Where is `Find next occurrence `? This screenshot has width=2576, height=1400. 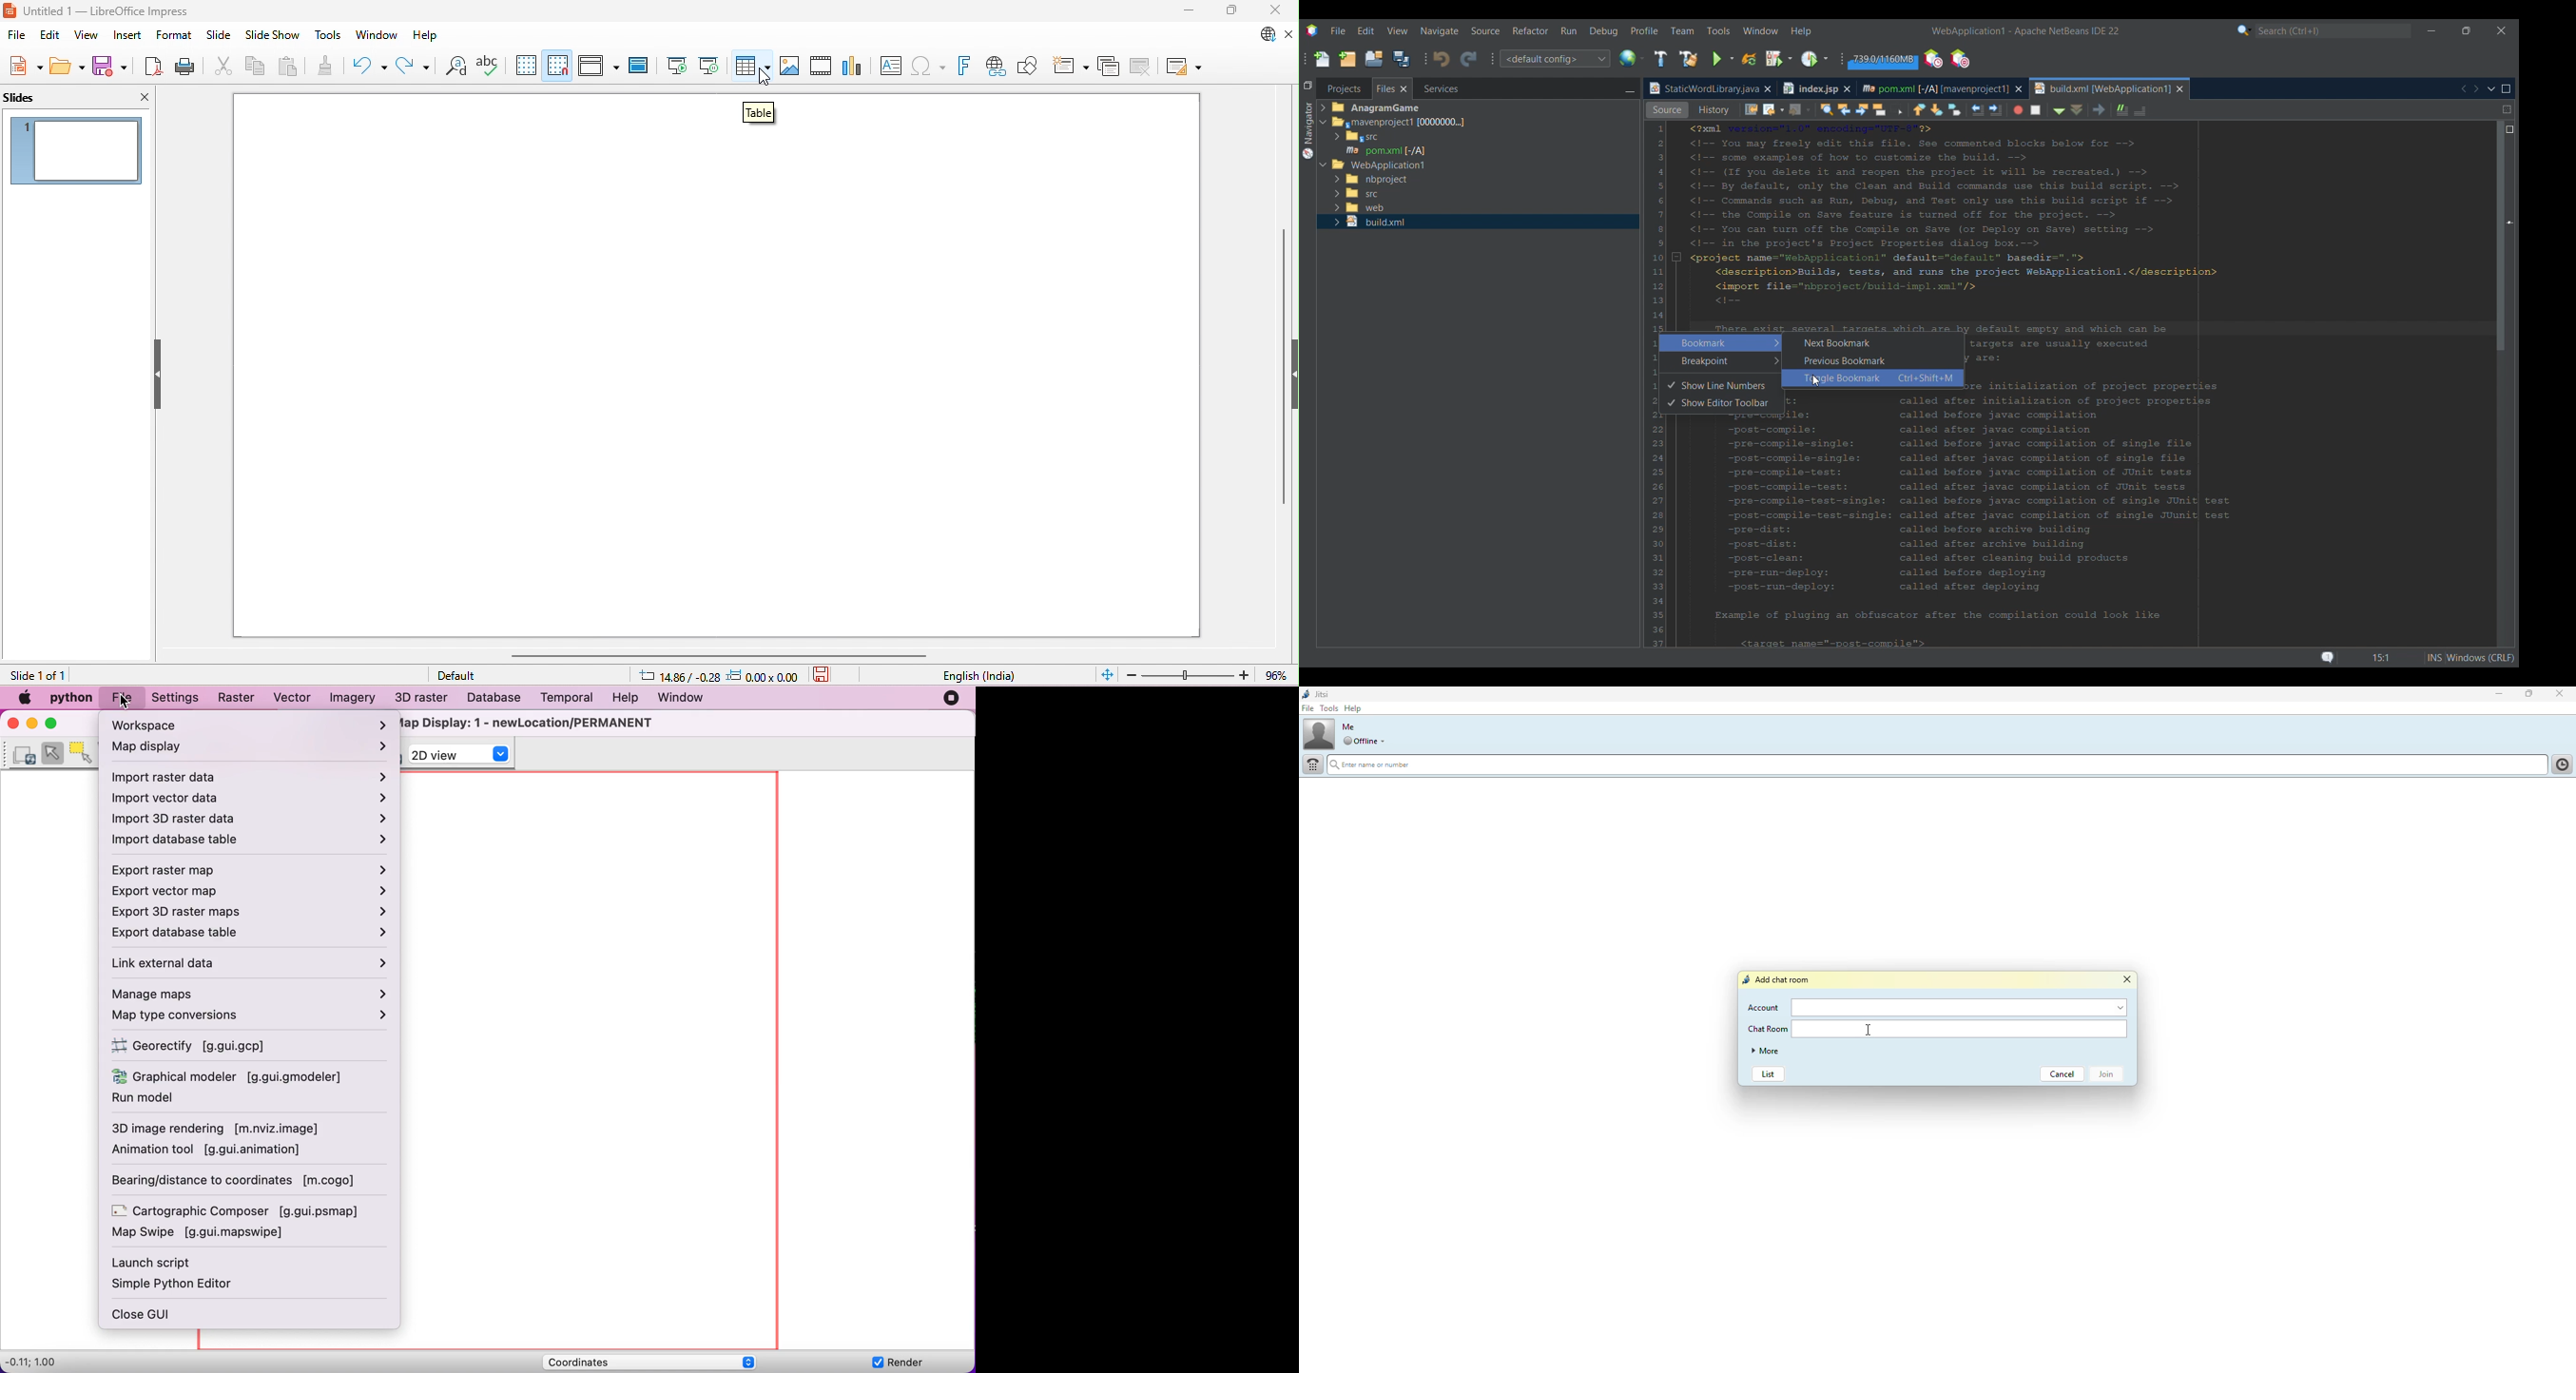 Find next occurrence  is located at coordinates (1977, 110).